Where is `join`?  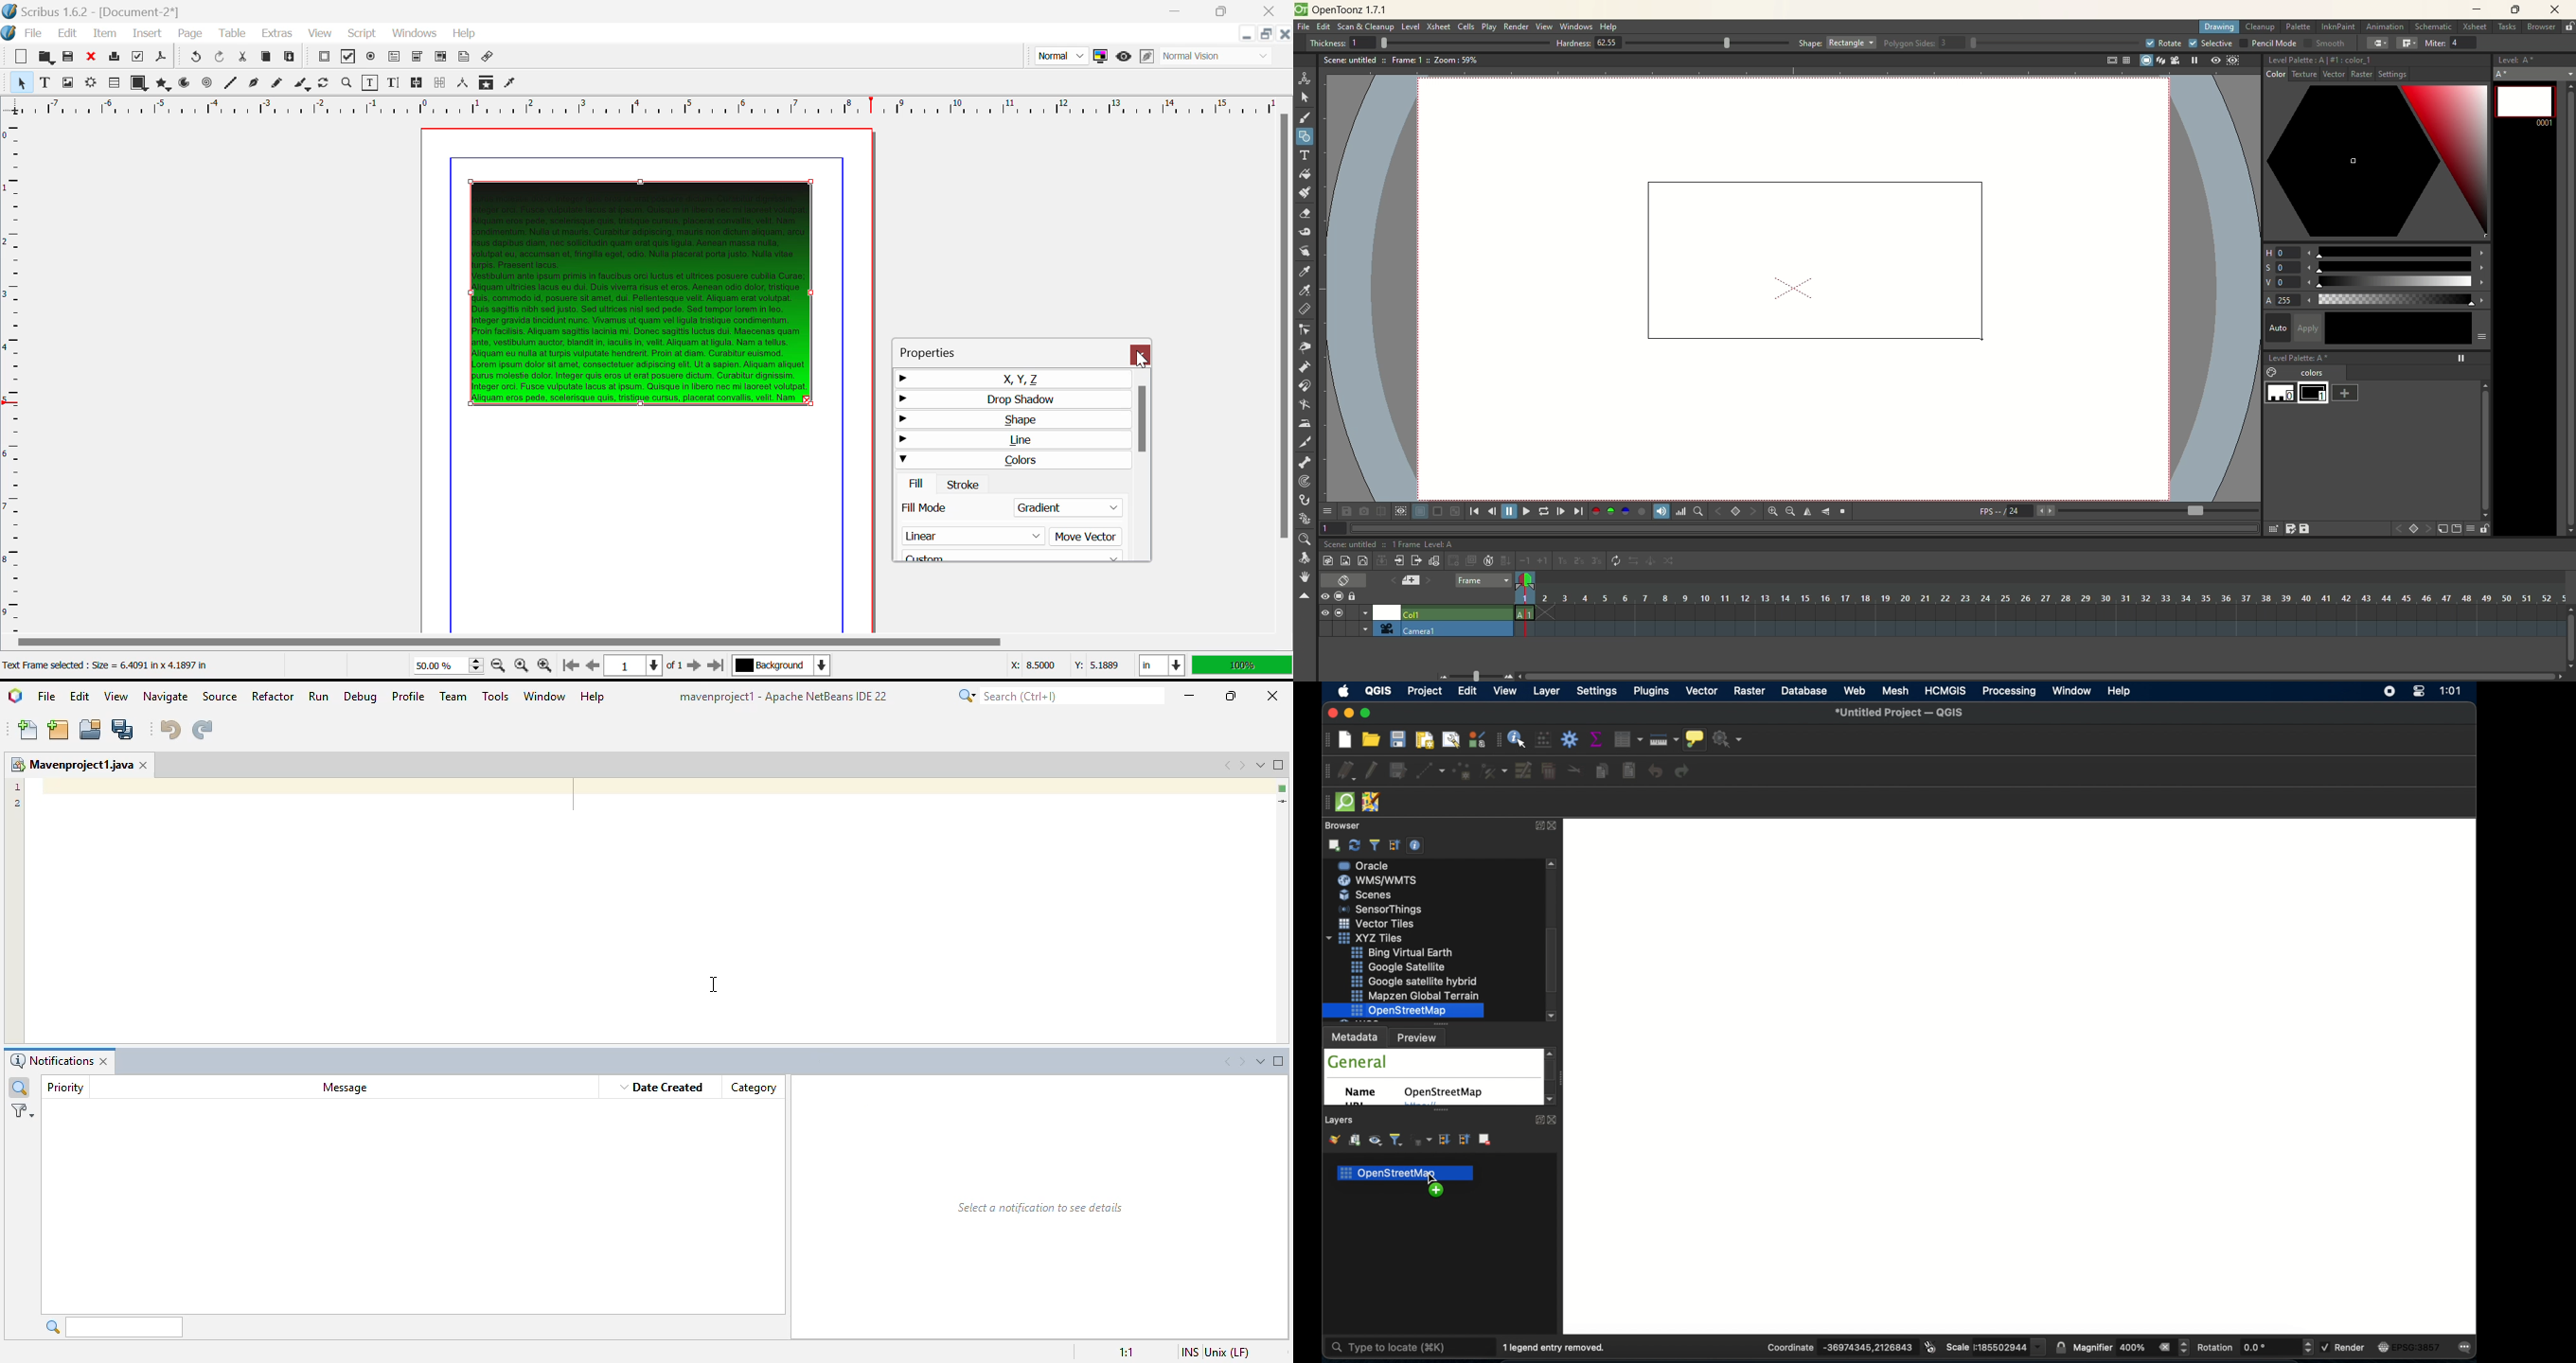
join is located at coordinates (2407, 43).